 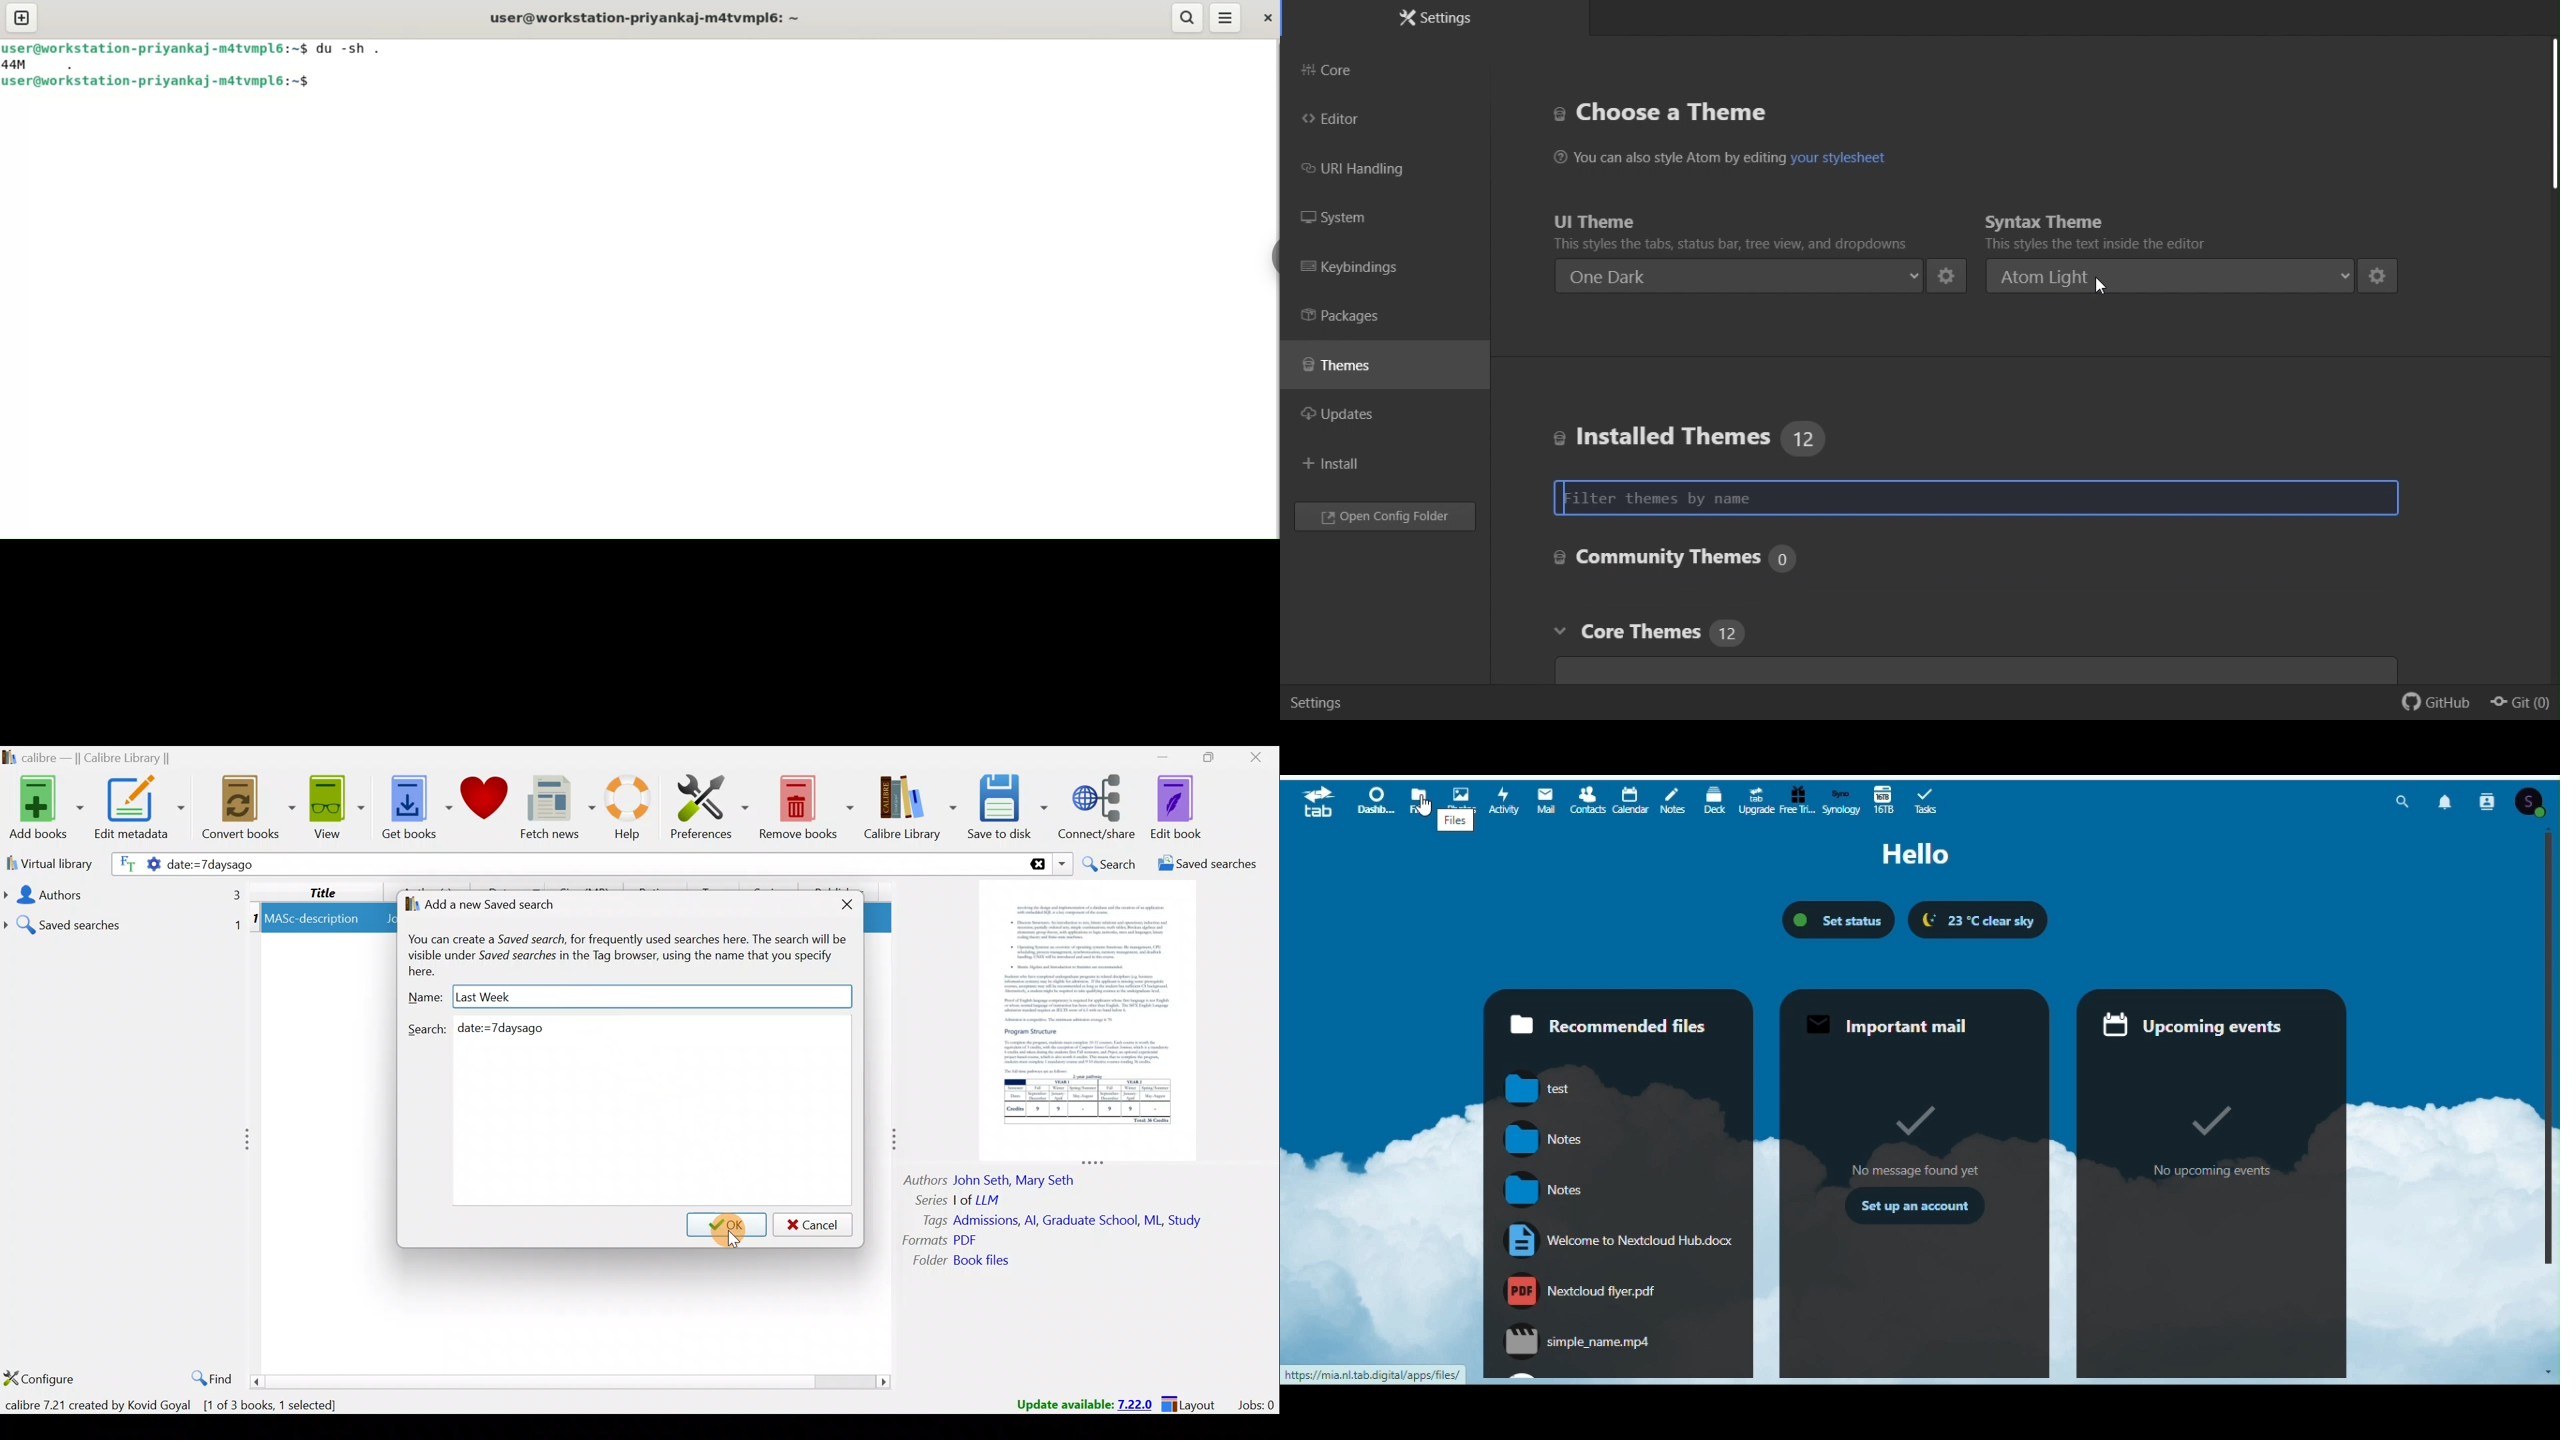 I want to click on notes, so click(x=1541, y=1191).